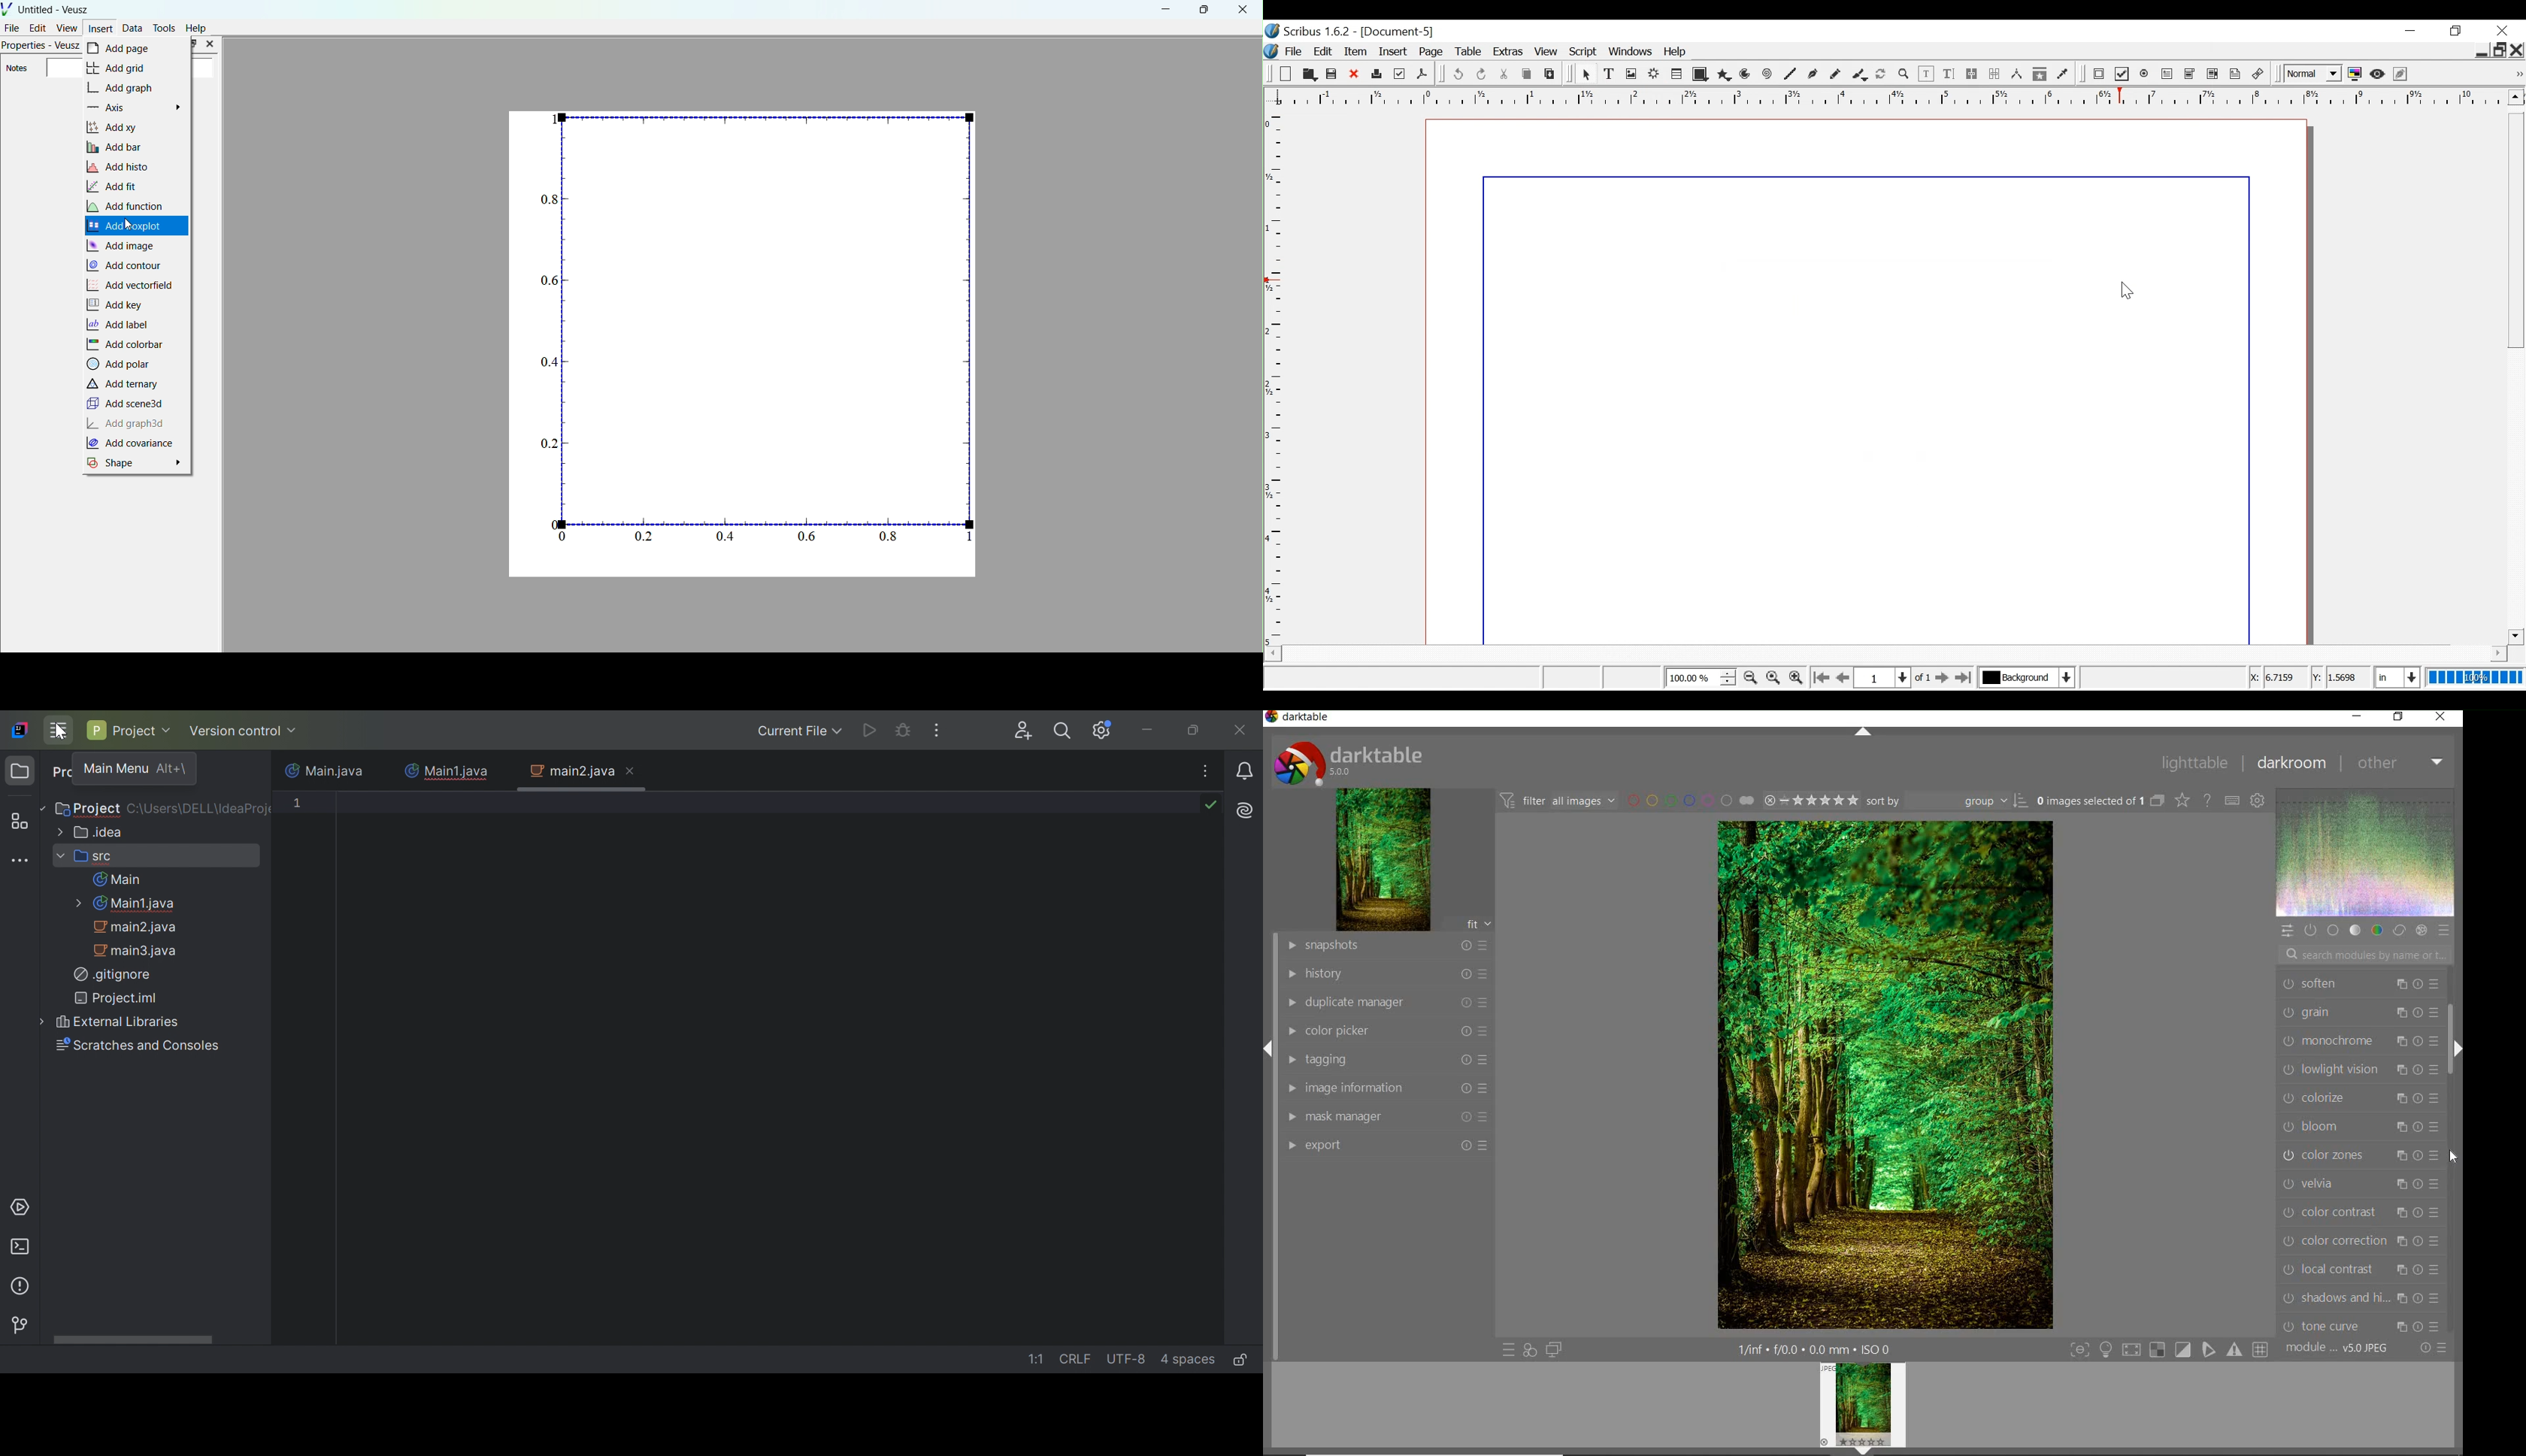 The image size is (2548, 1456). Describe the element at coordinates (126, 423) in the screenshot. I see `Add graph3d` at that location.